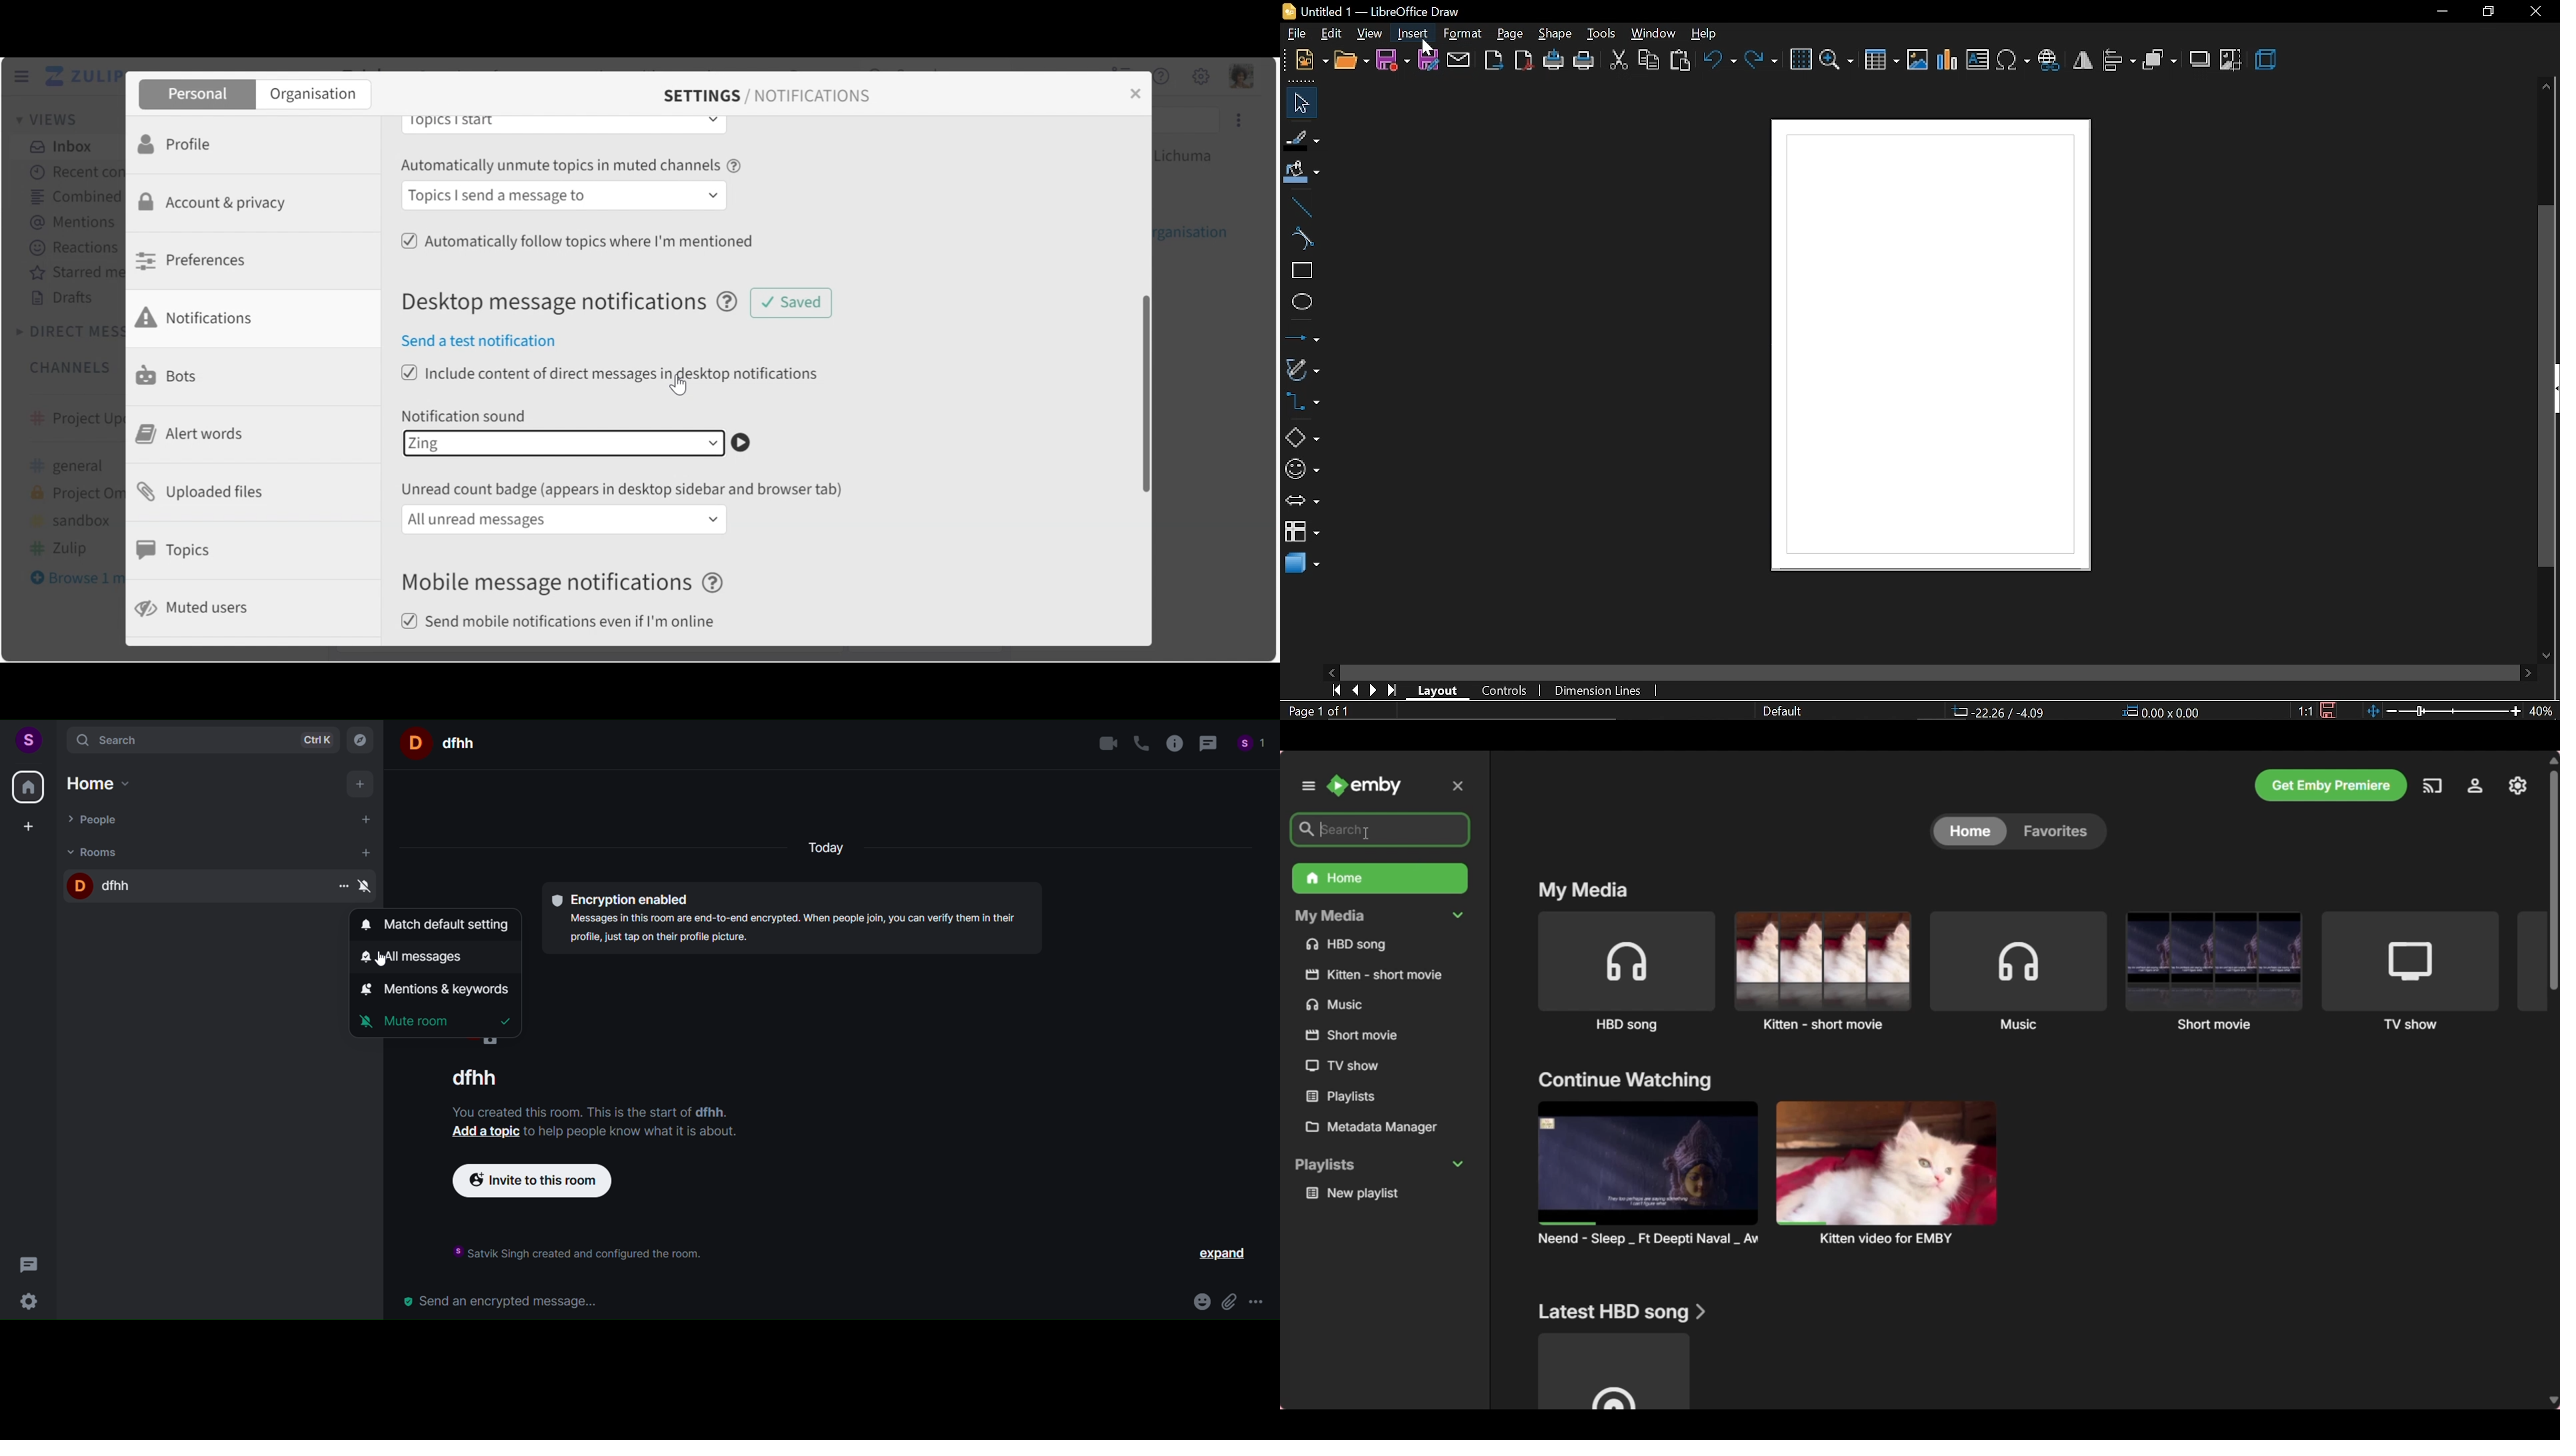  I want to click on Notifications, so click(203, 317).